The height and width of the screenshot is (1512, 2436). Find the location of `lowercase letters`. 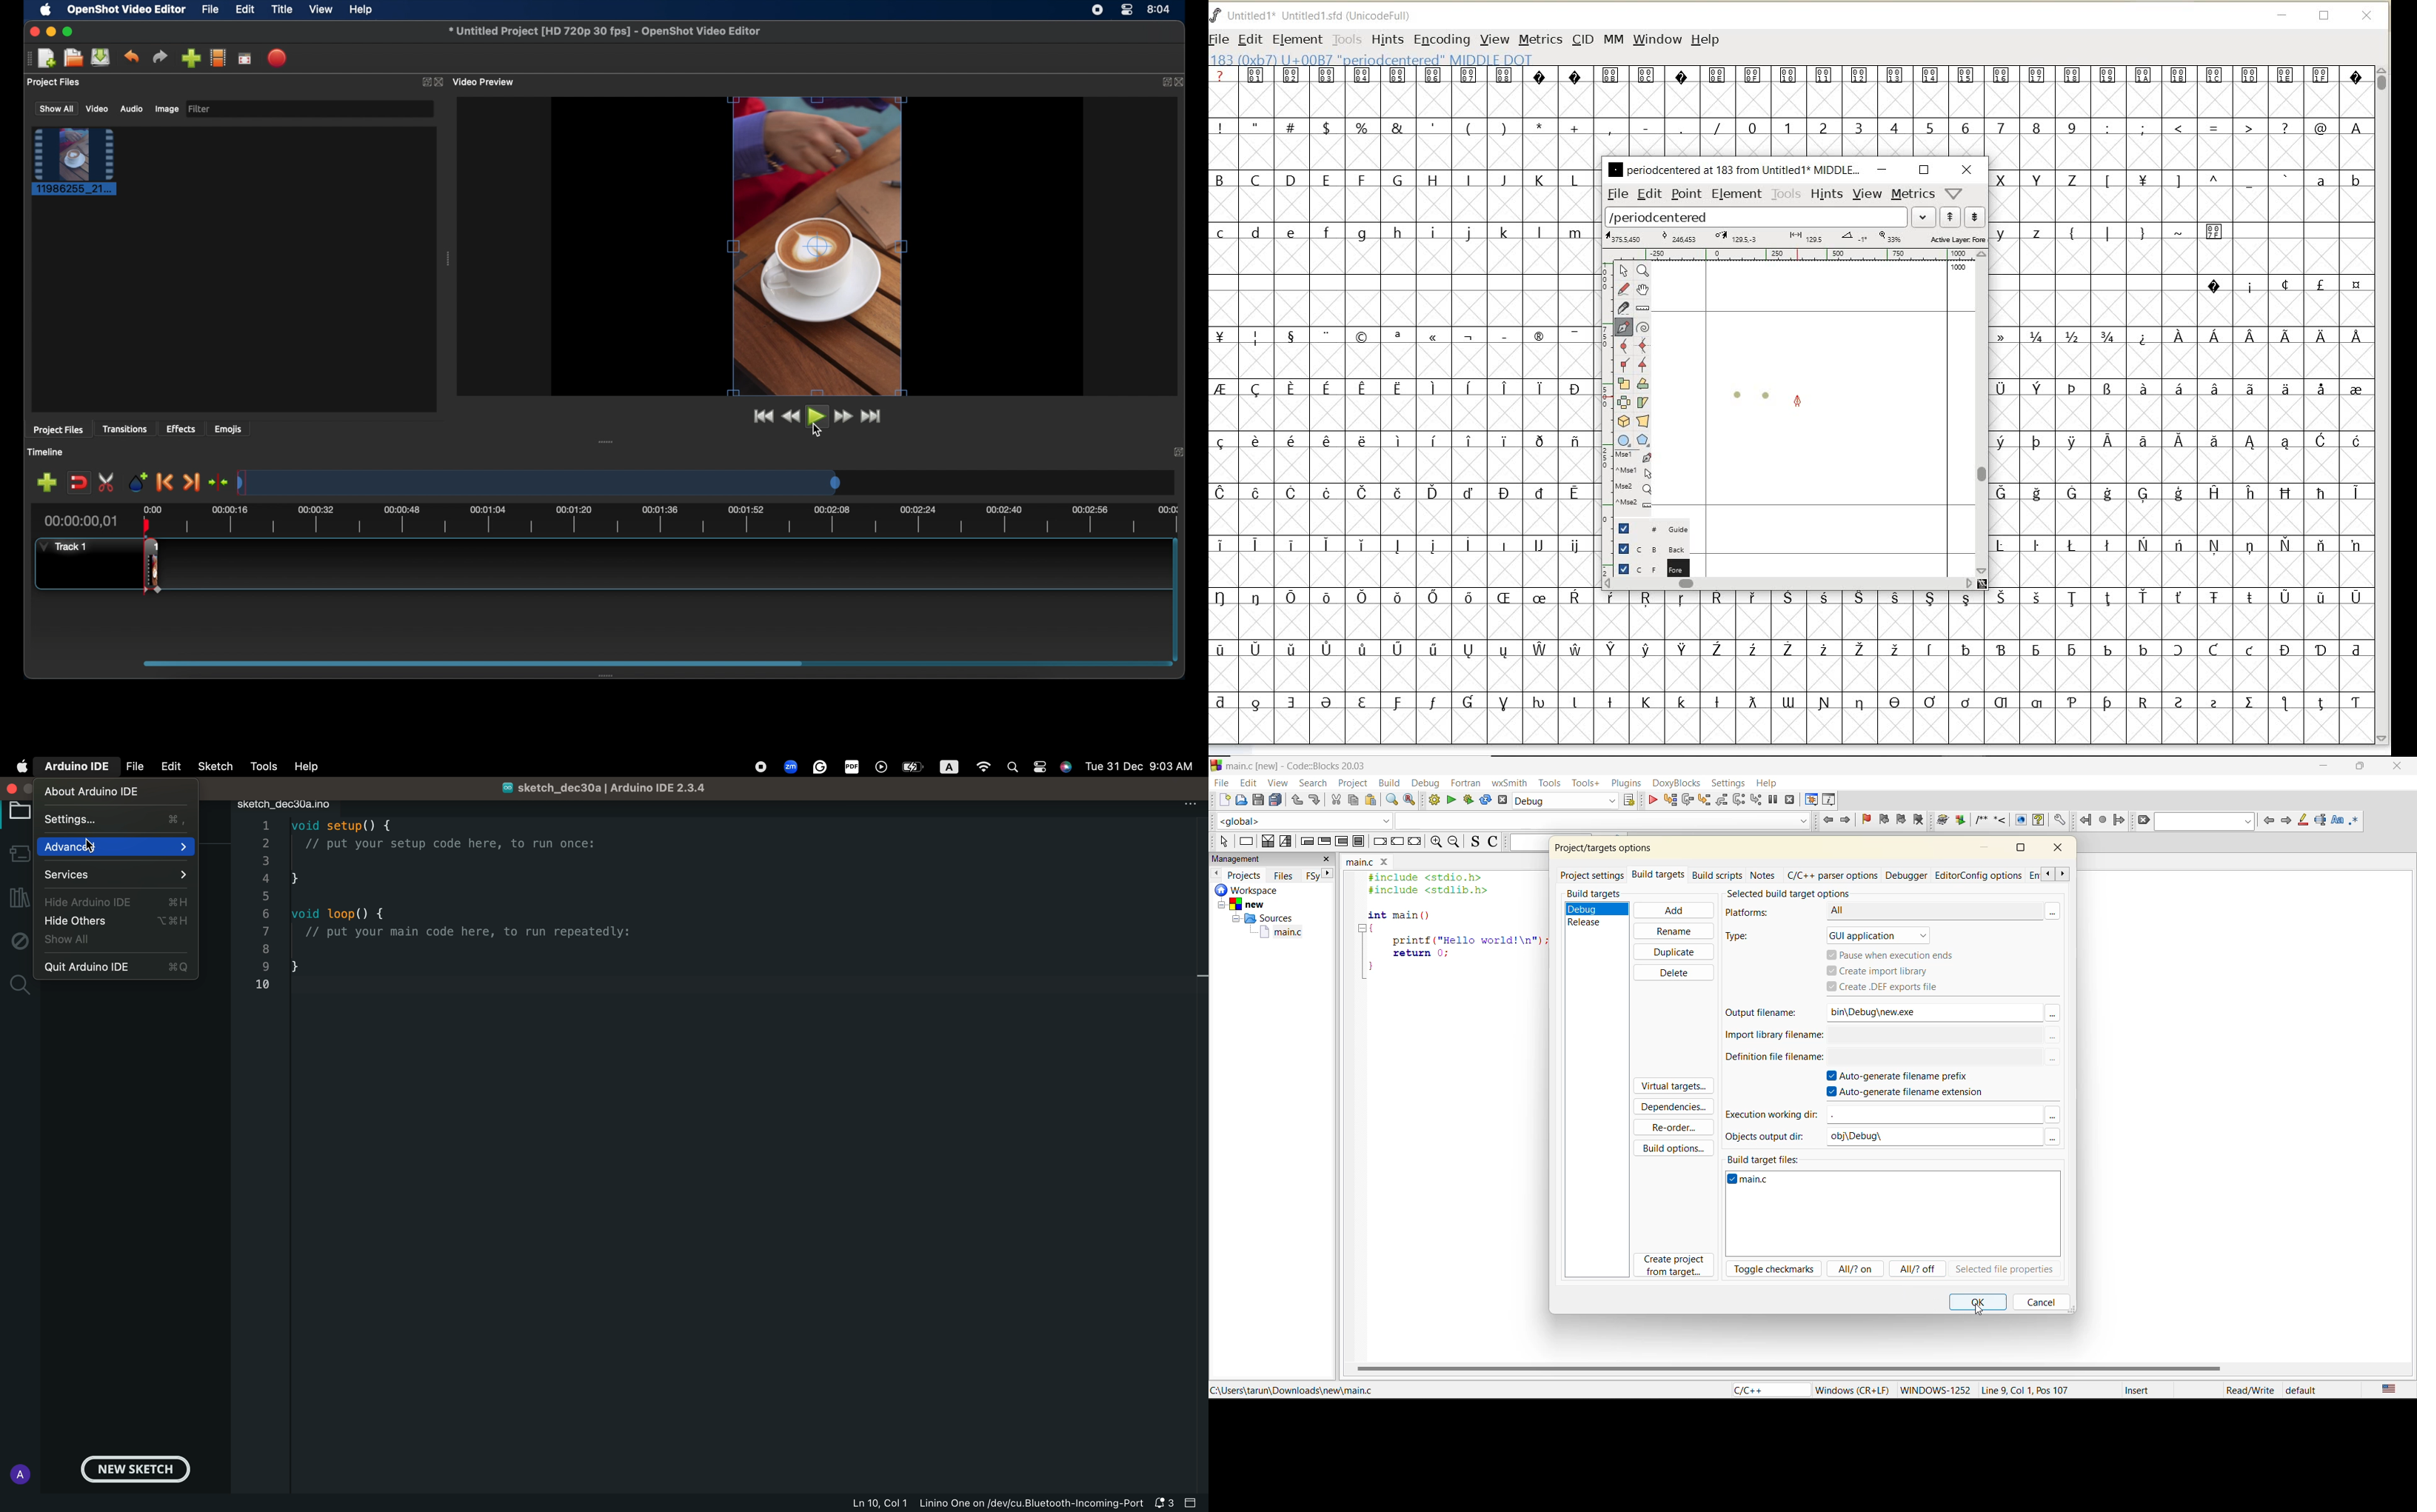

lowercase letters is located at coordinates (2338, 183).